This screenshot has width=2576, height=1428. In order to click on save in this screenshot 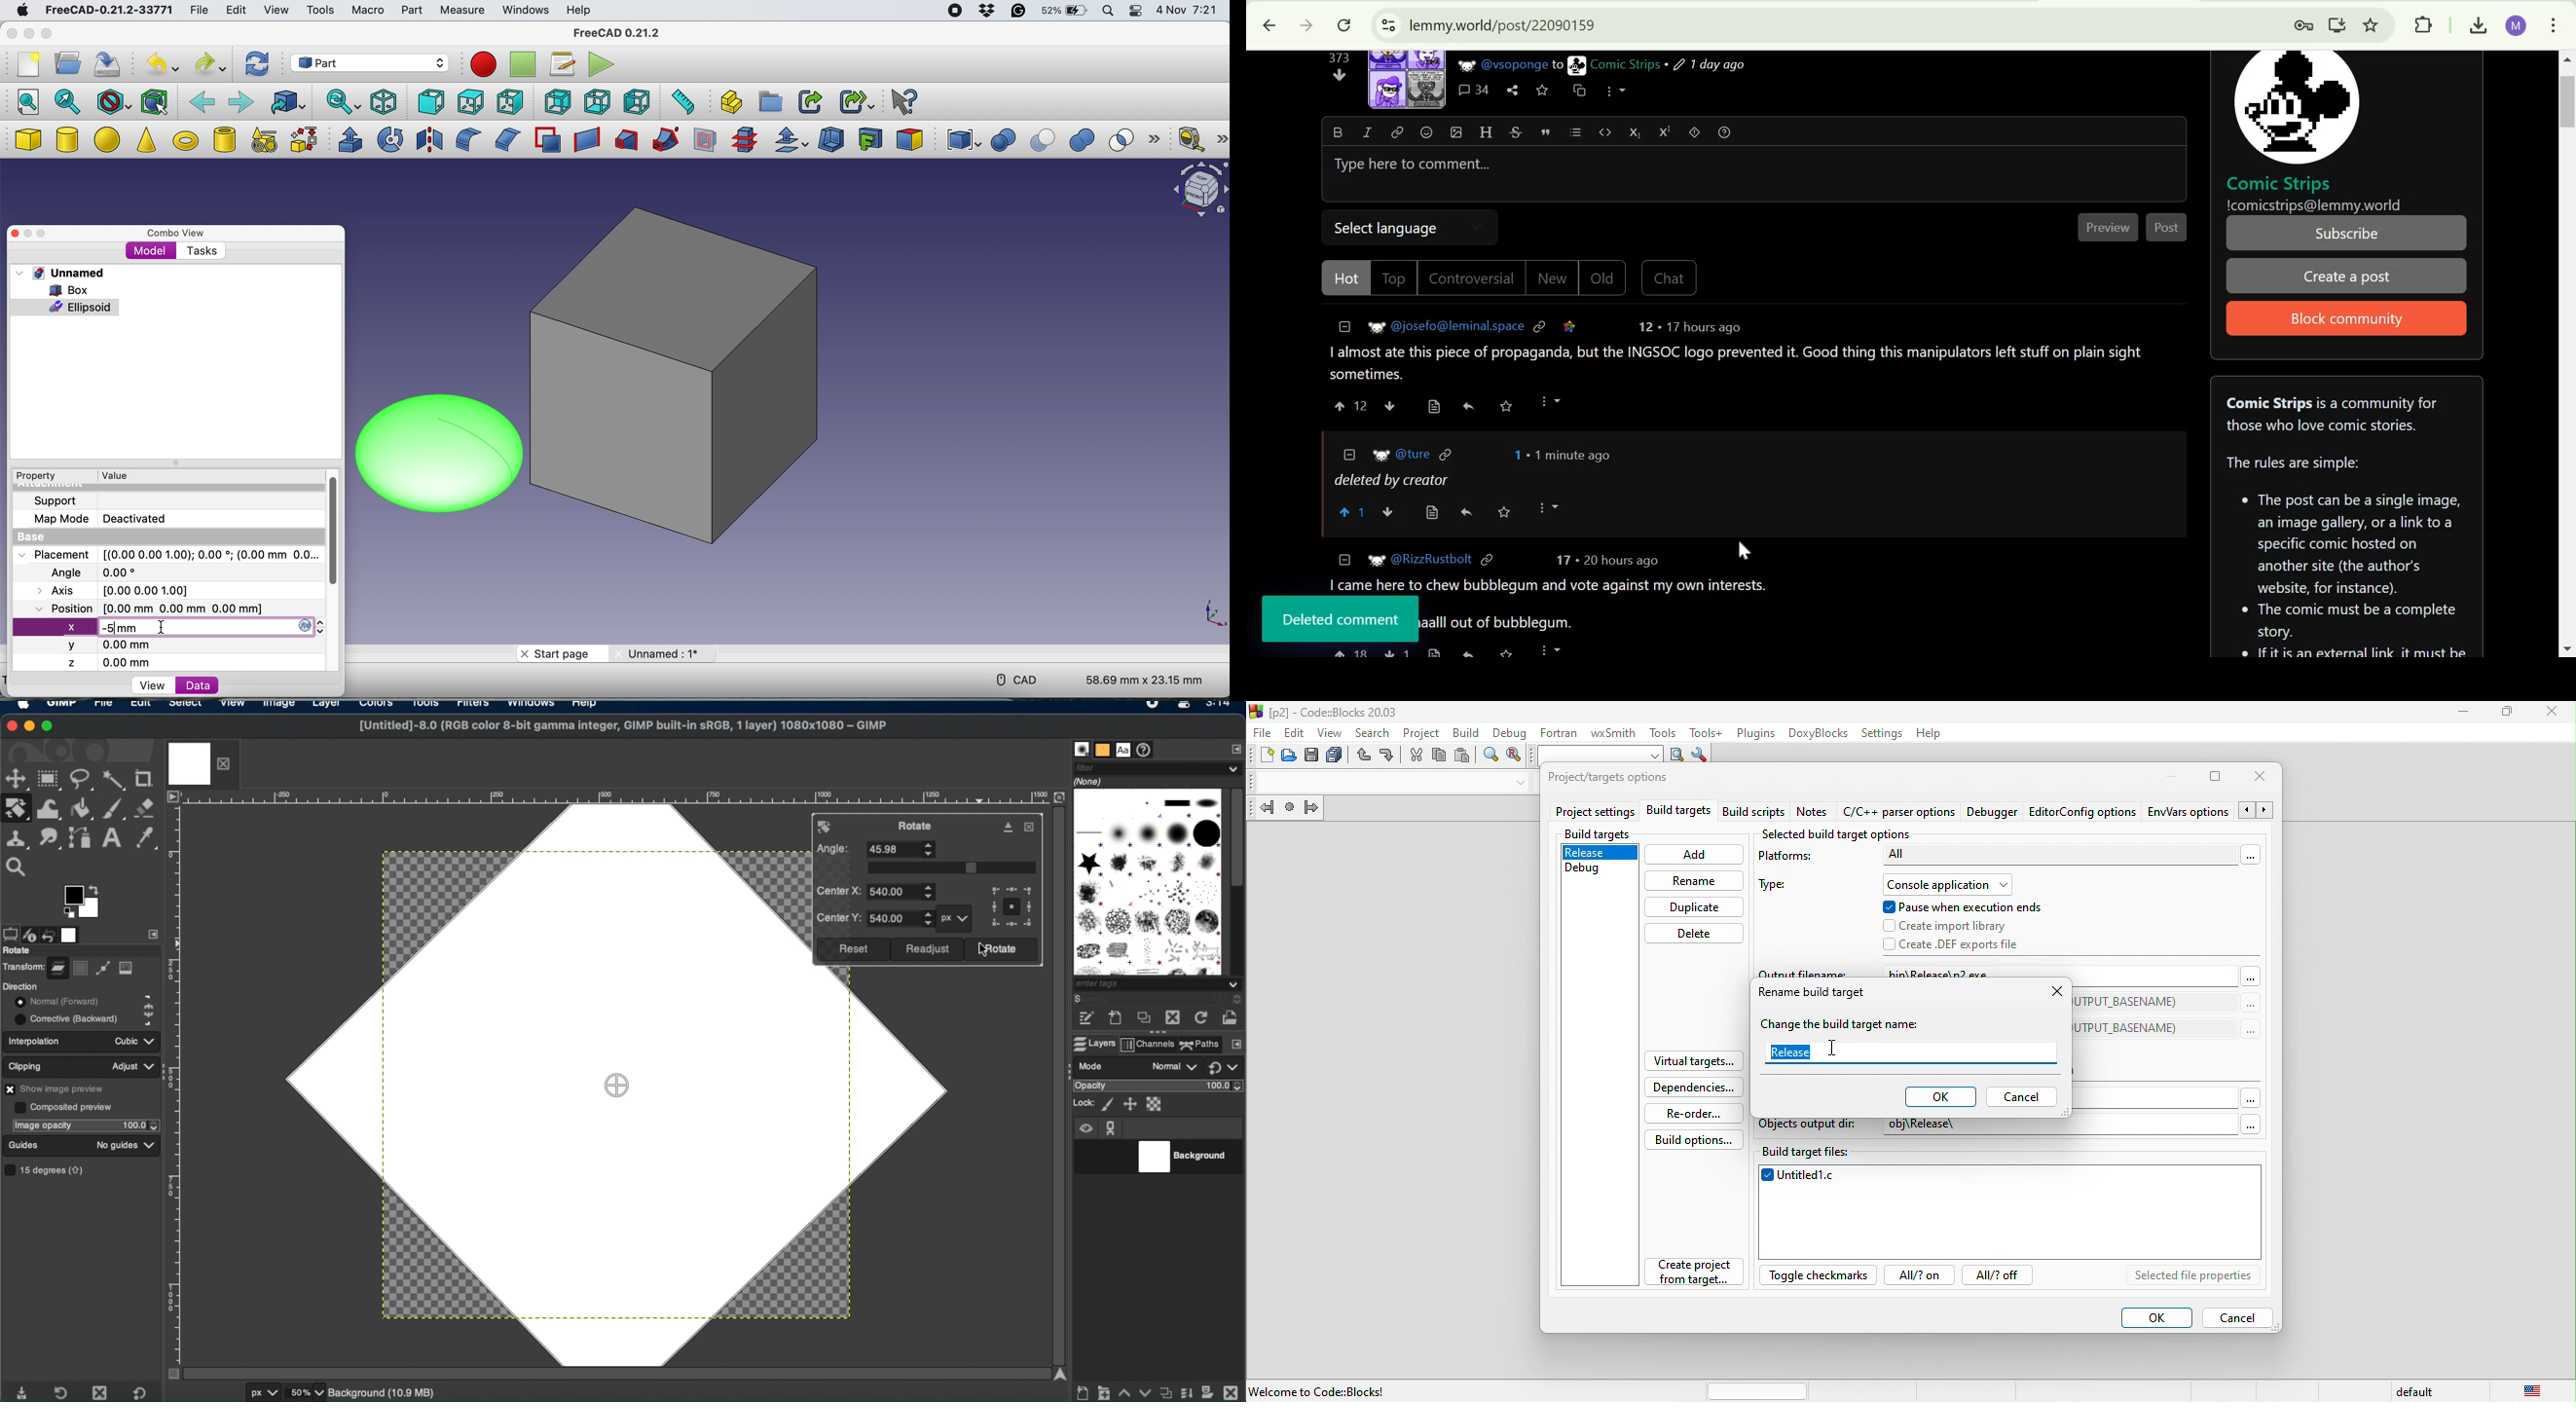, I will do `click(109, 65)`.